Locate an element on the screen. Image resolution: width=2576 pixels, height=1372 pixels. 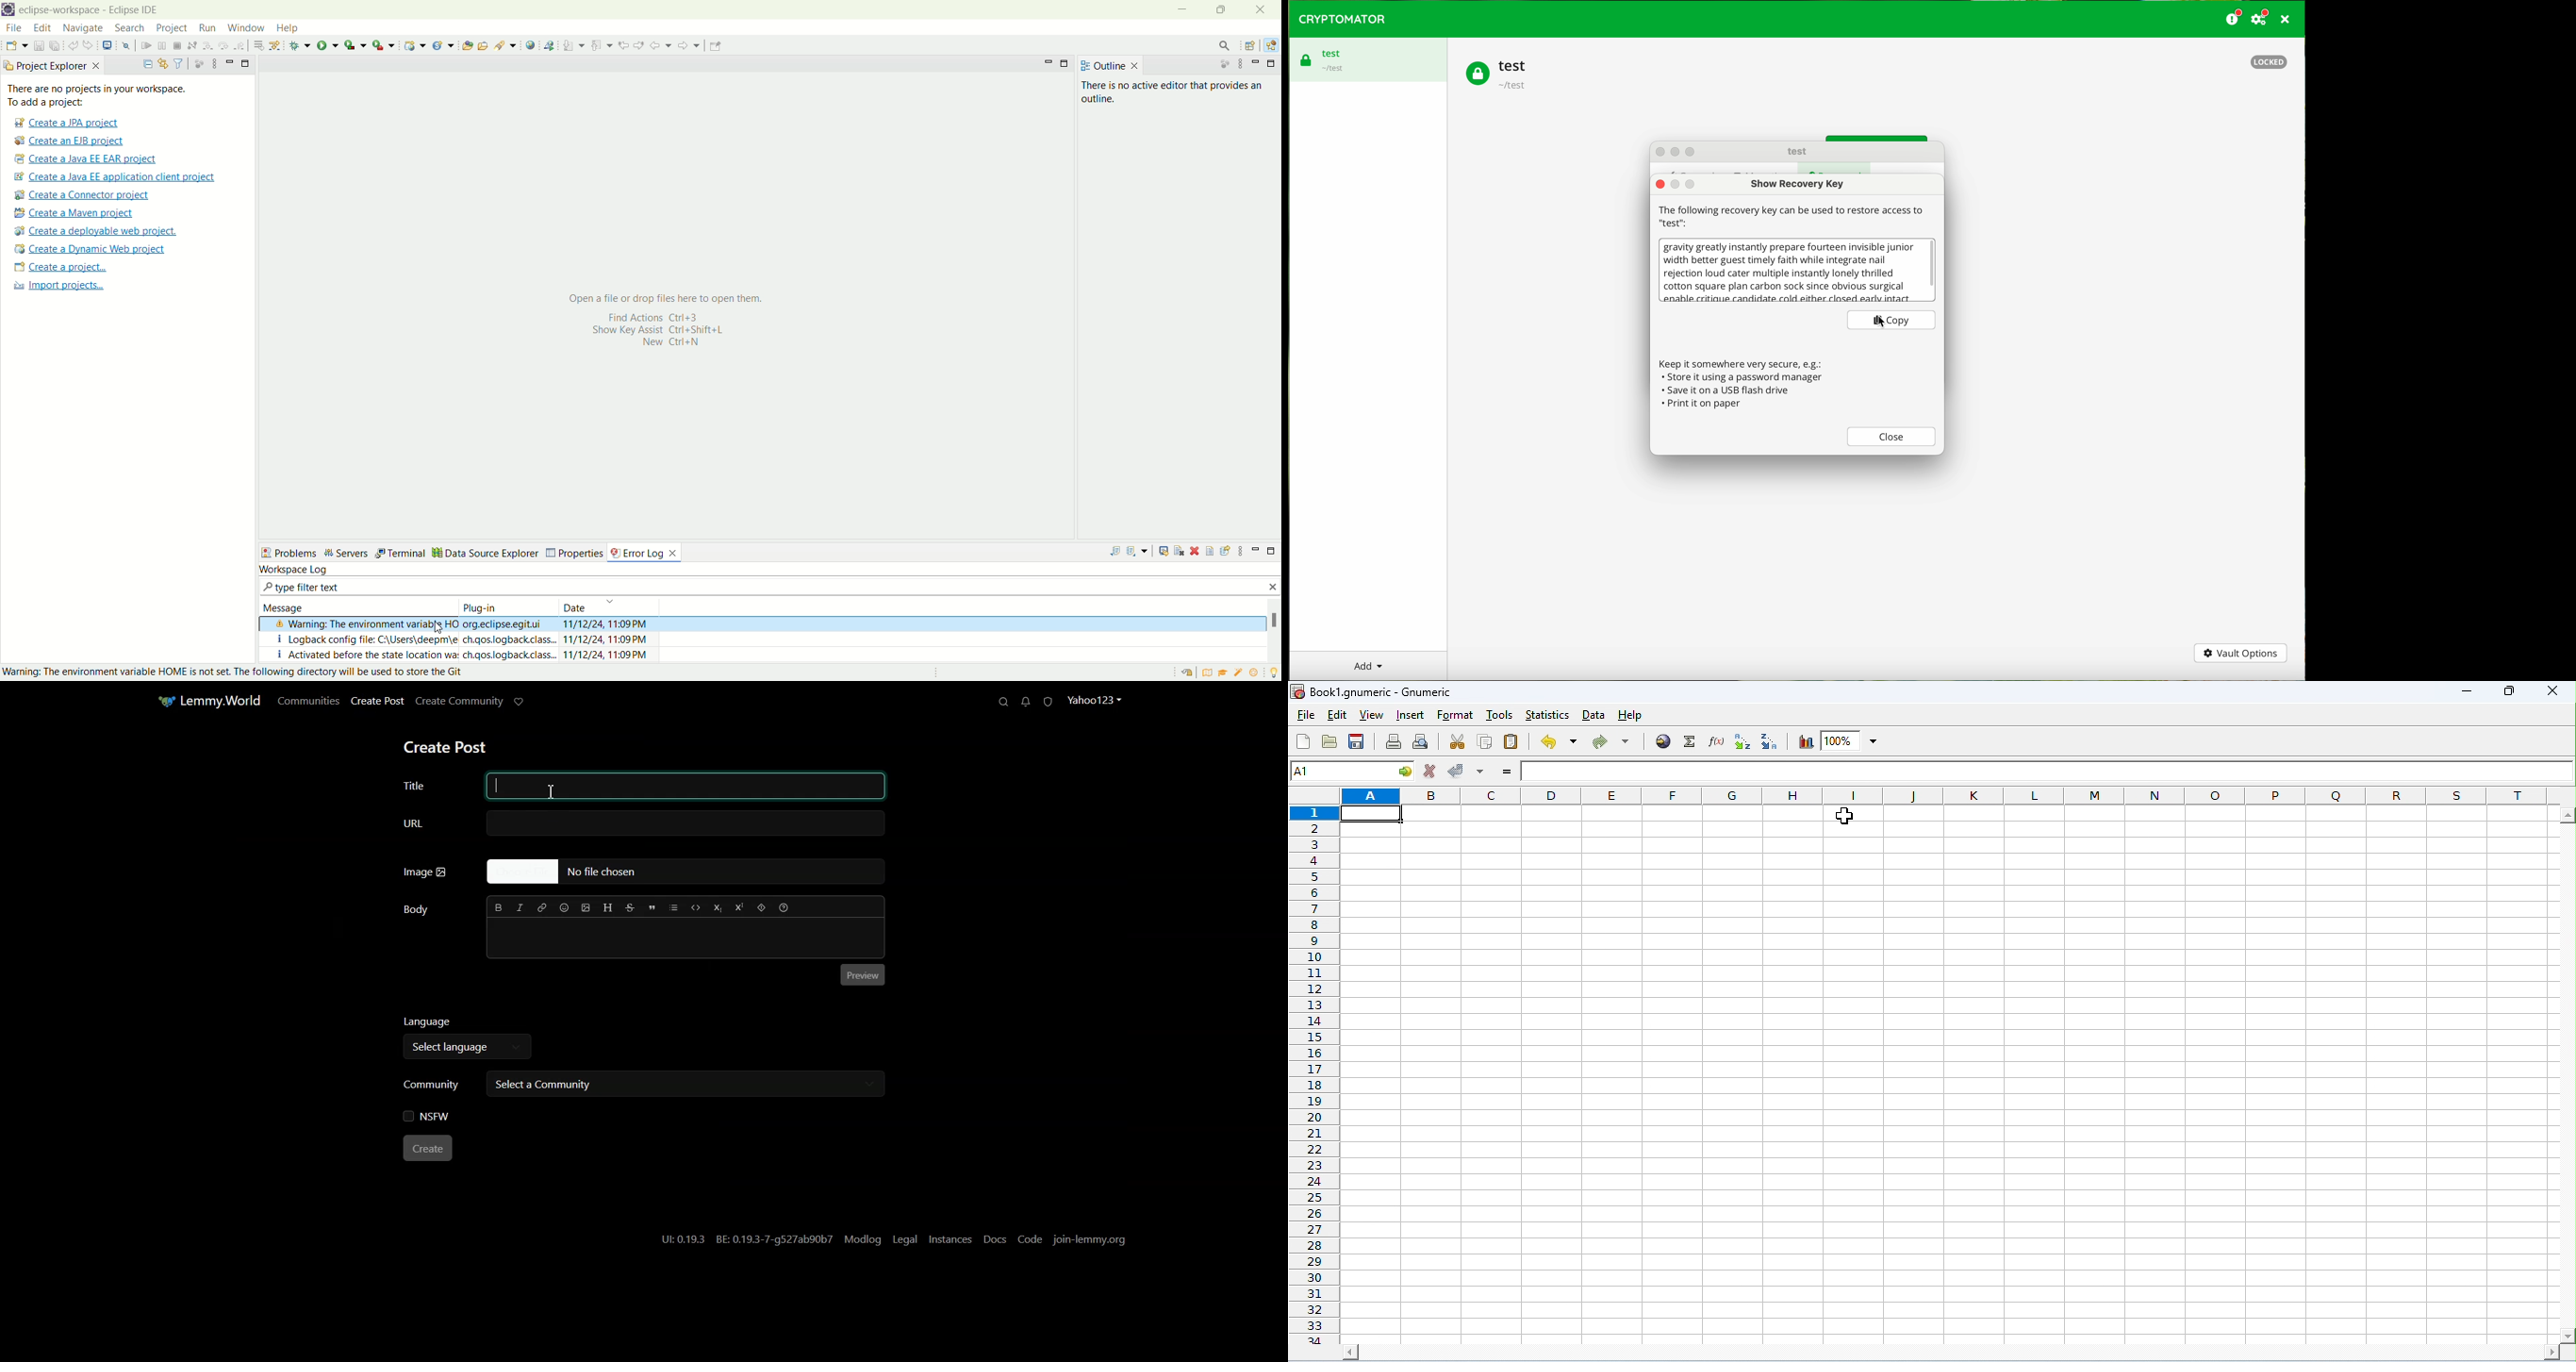
suspend is located at coordinates (163, 45).